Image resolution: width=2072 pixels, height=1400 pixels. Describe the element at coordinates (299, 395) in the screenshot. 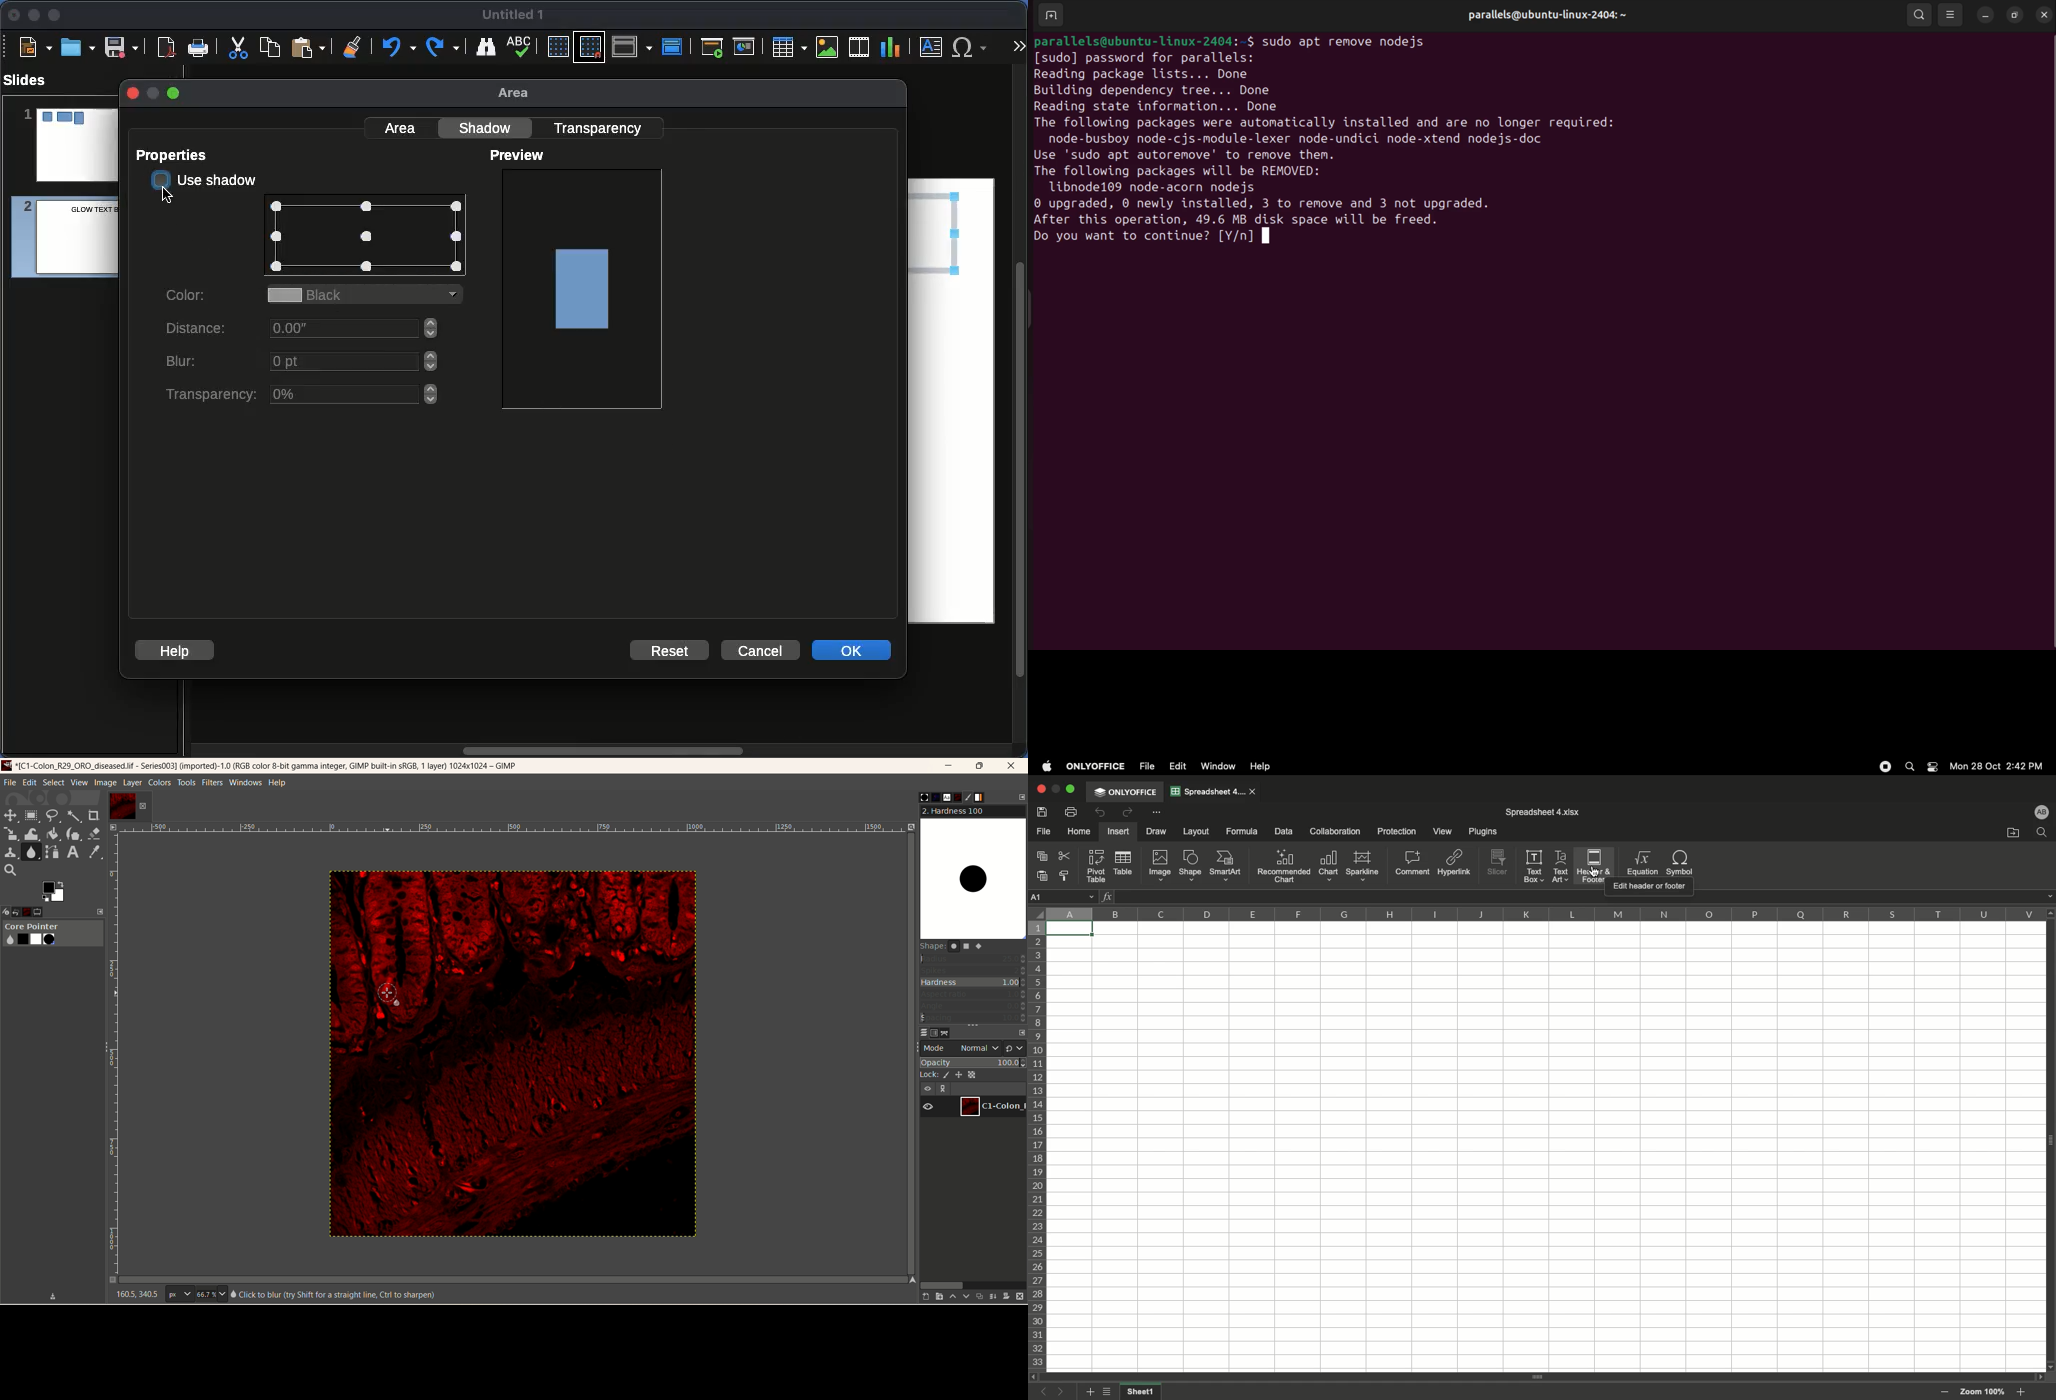

I see `Transparency` at that location.